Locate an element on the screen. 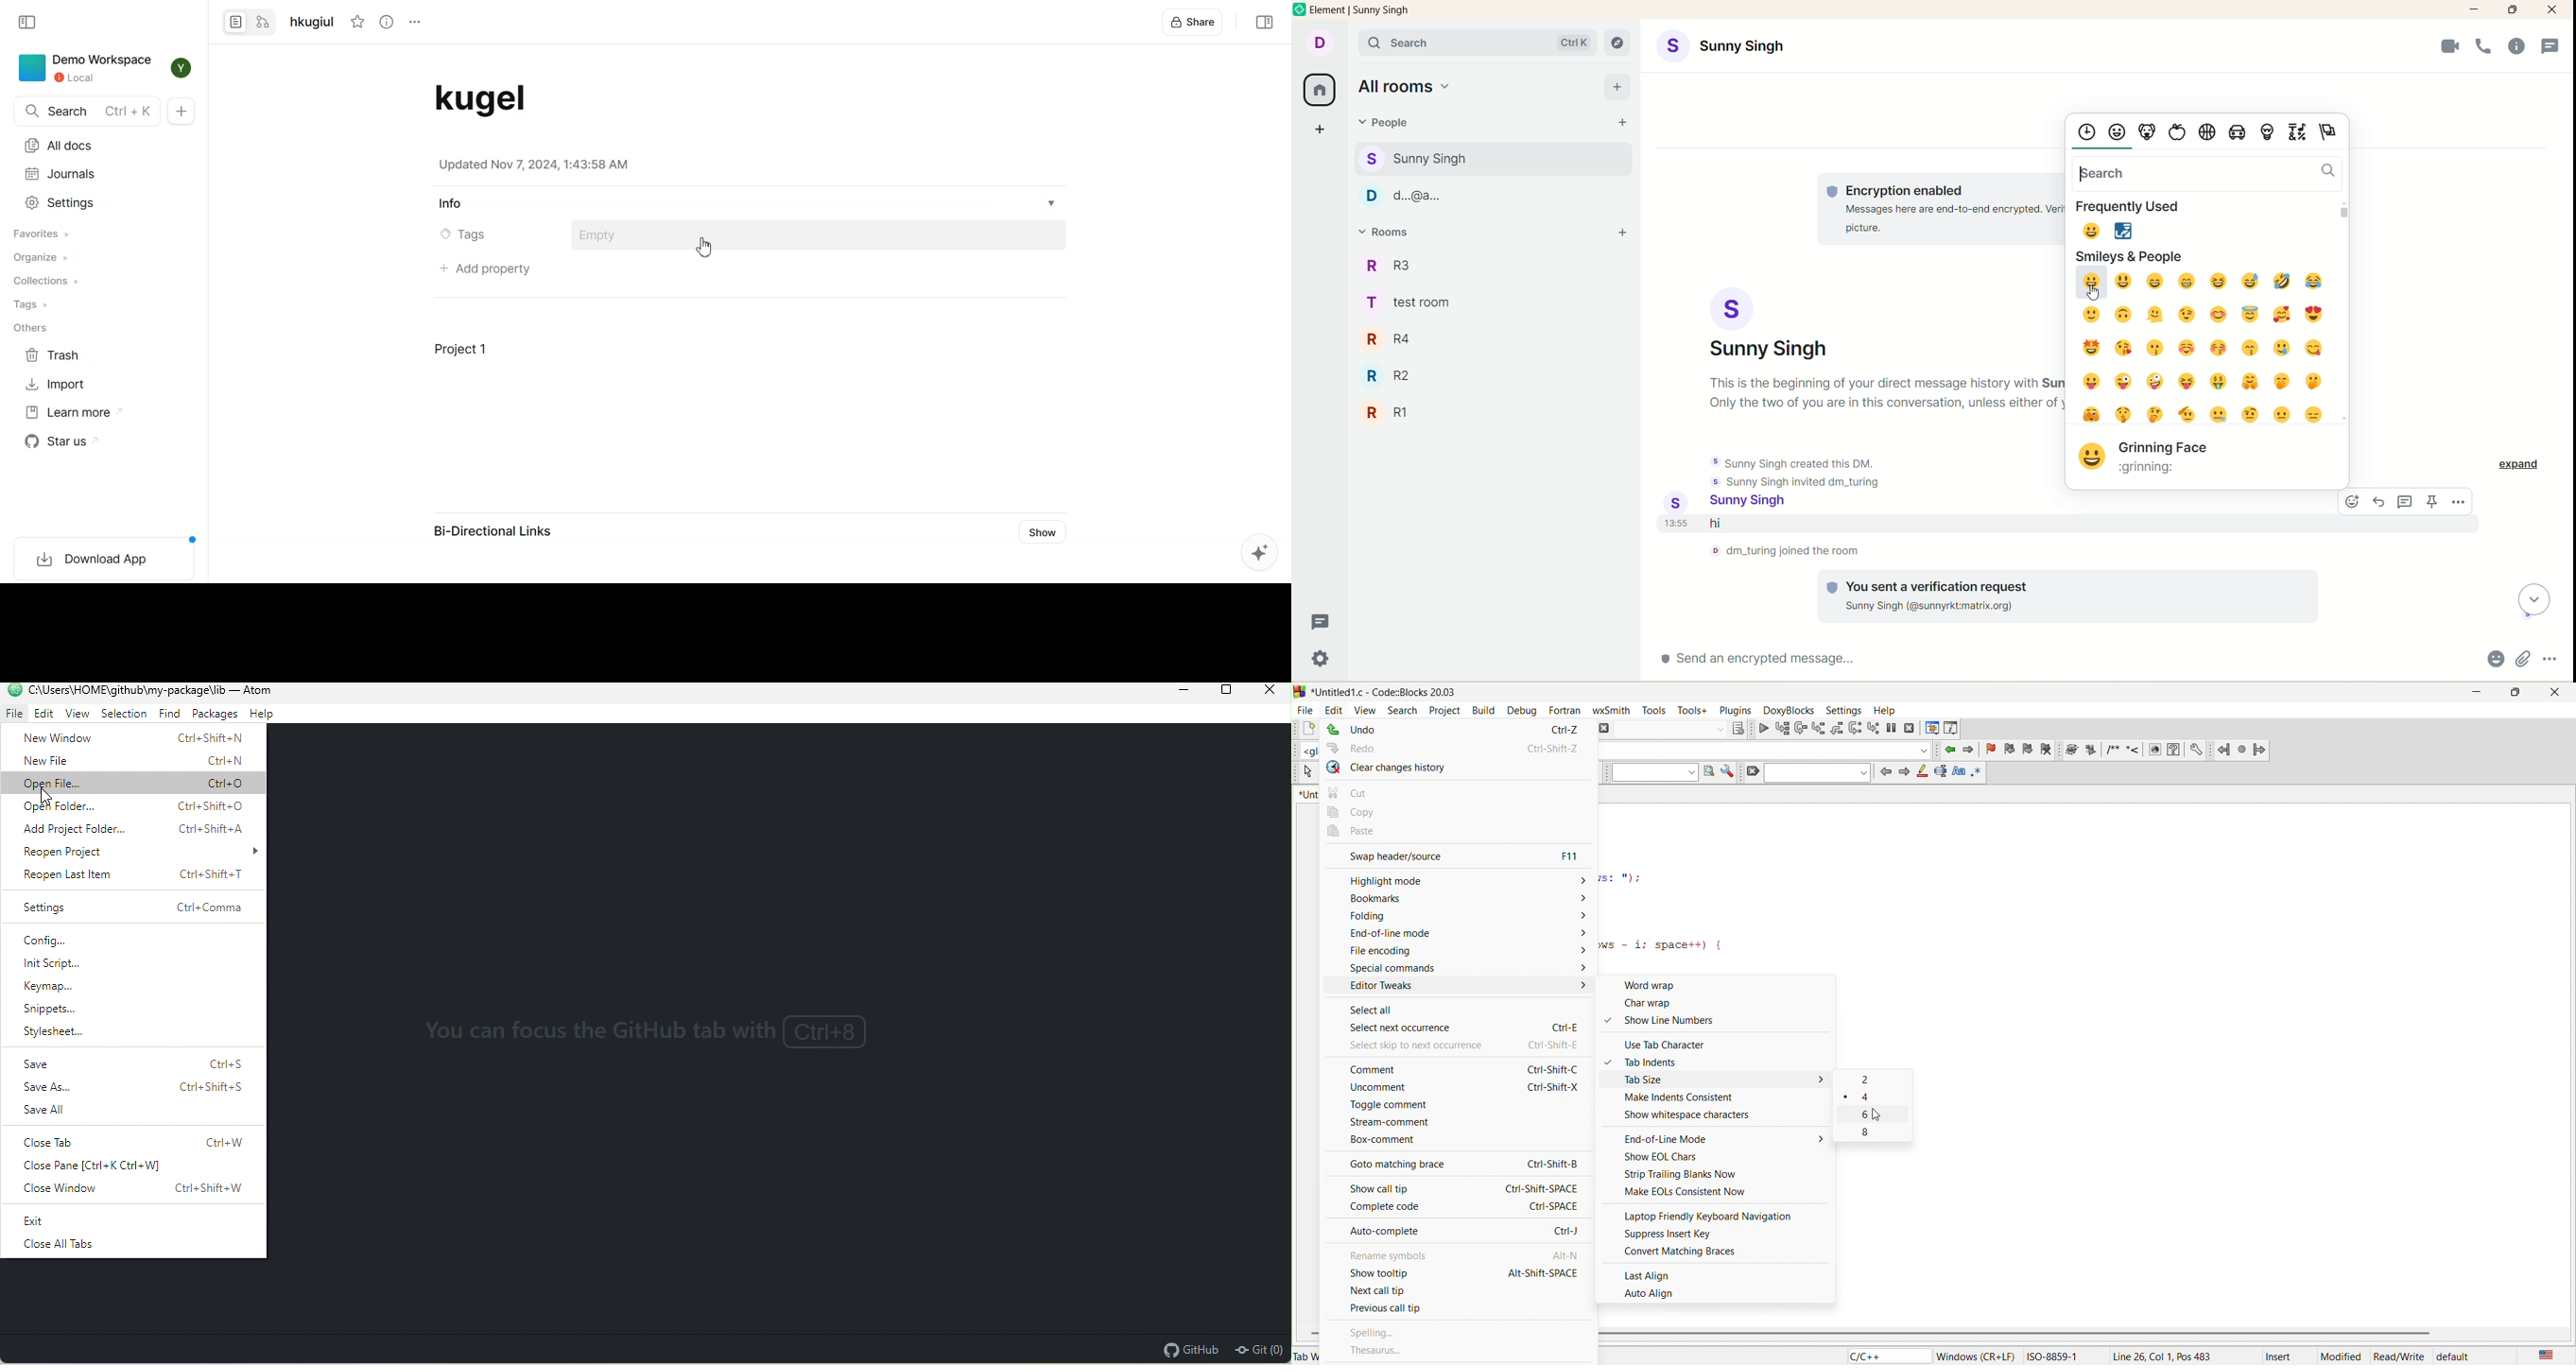 The height and width of the screenshot is (1372, 2576). jump forward is located at coordinates (1967, 751).